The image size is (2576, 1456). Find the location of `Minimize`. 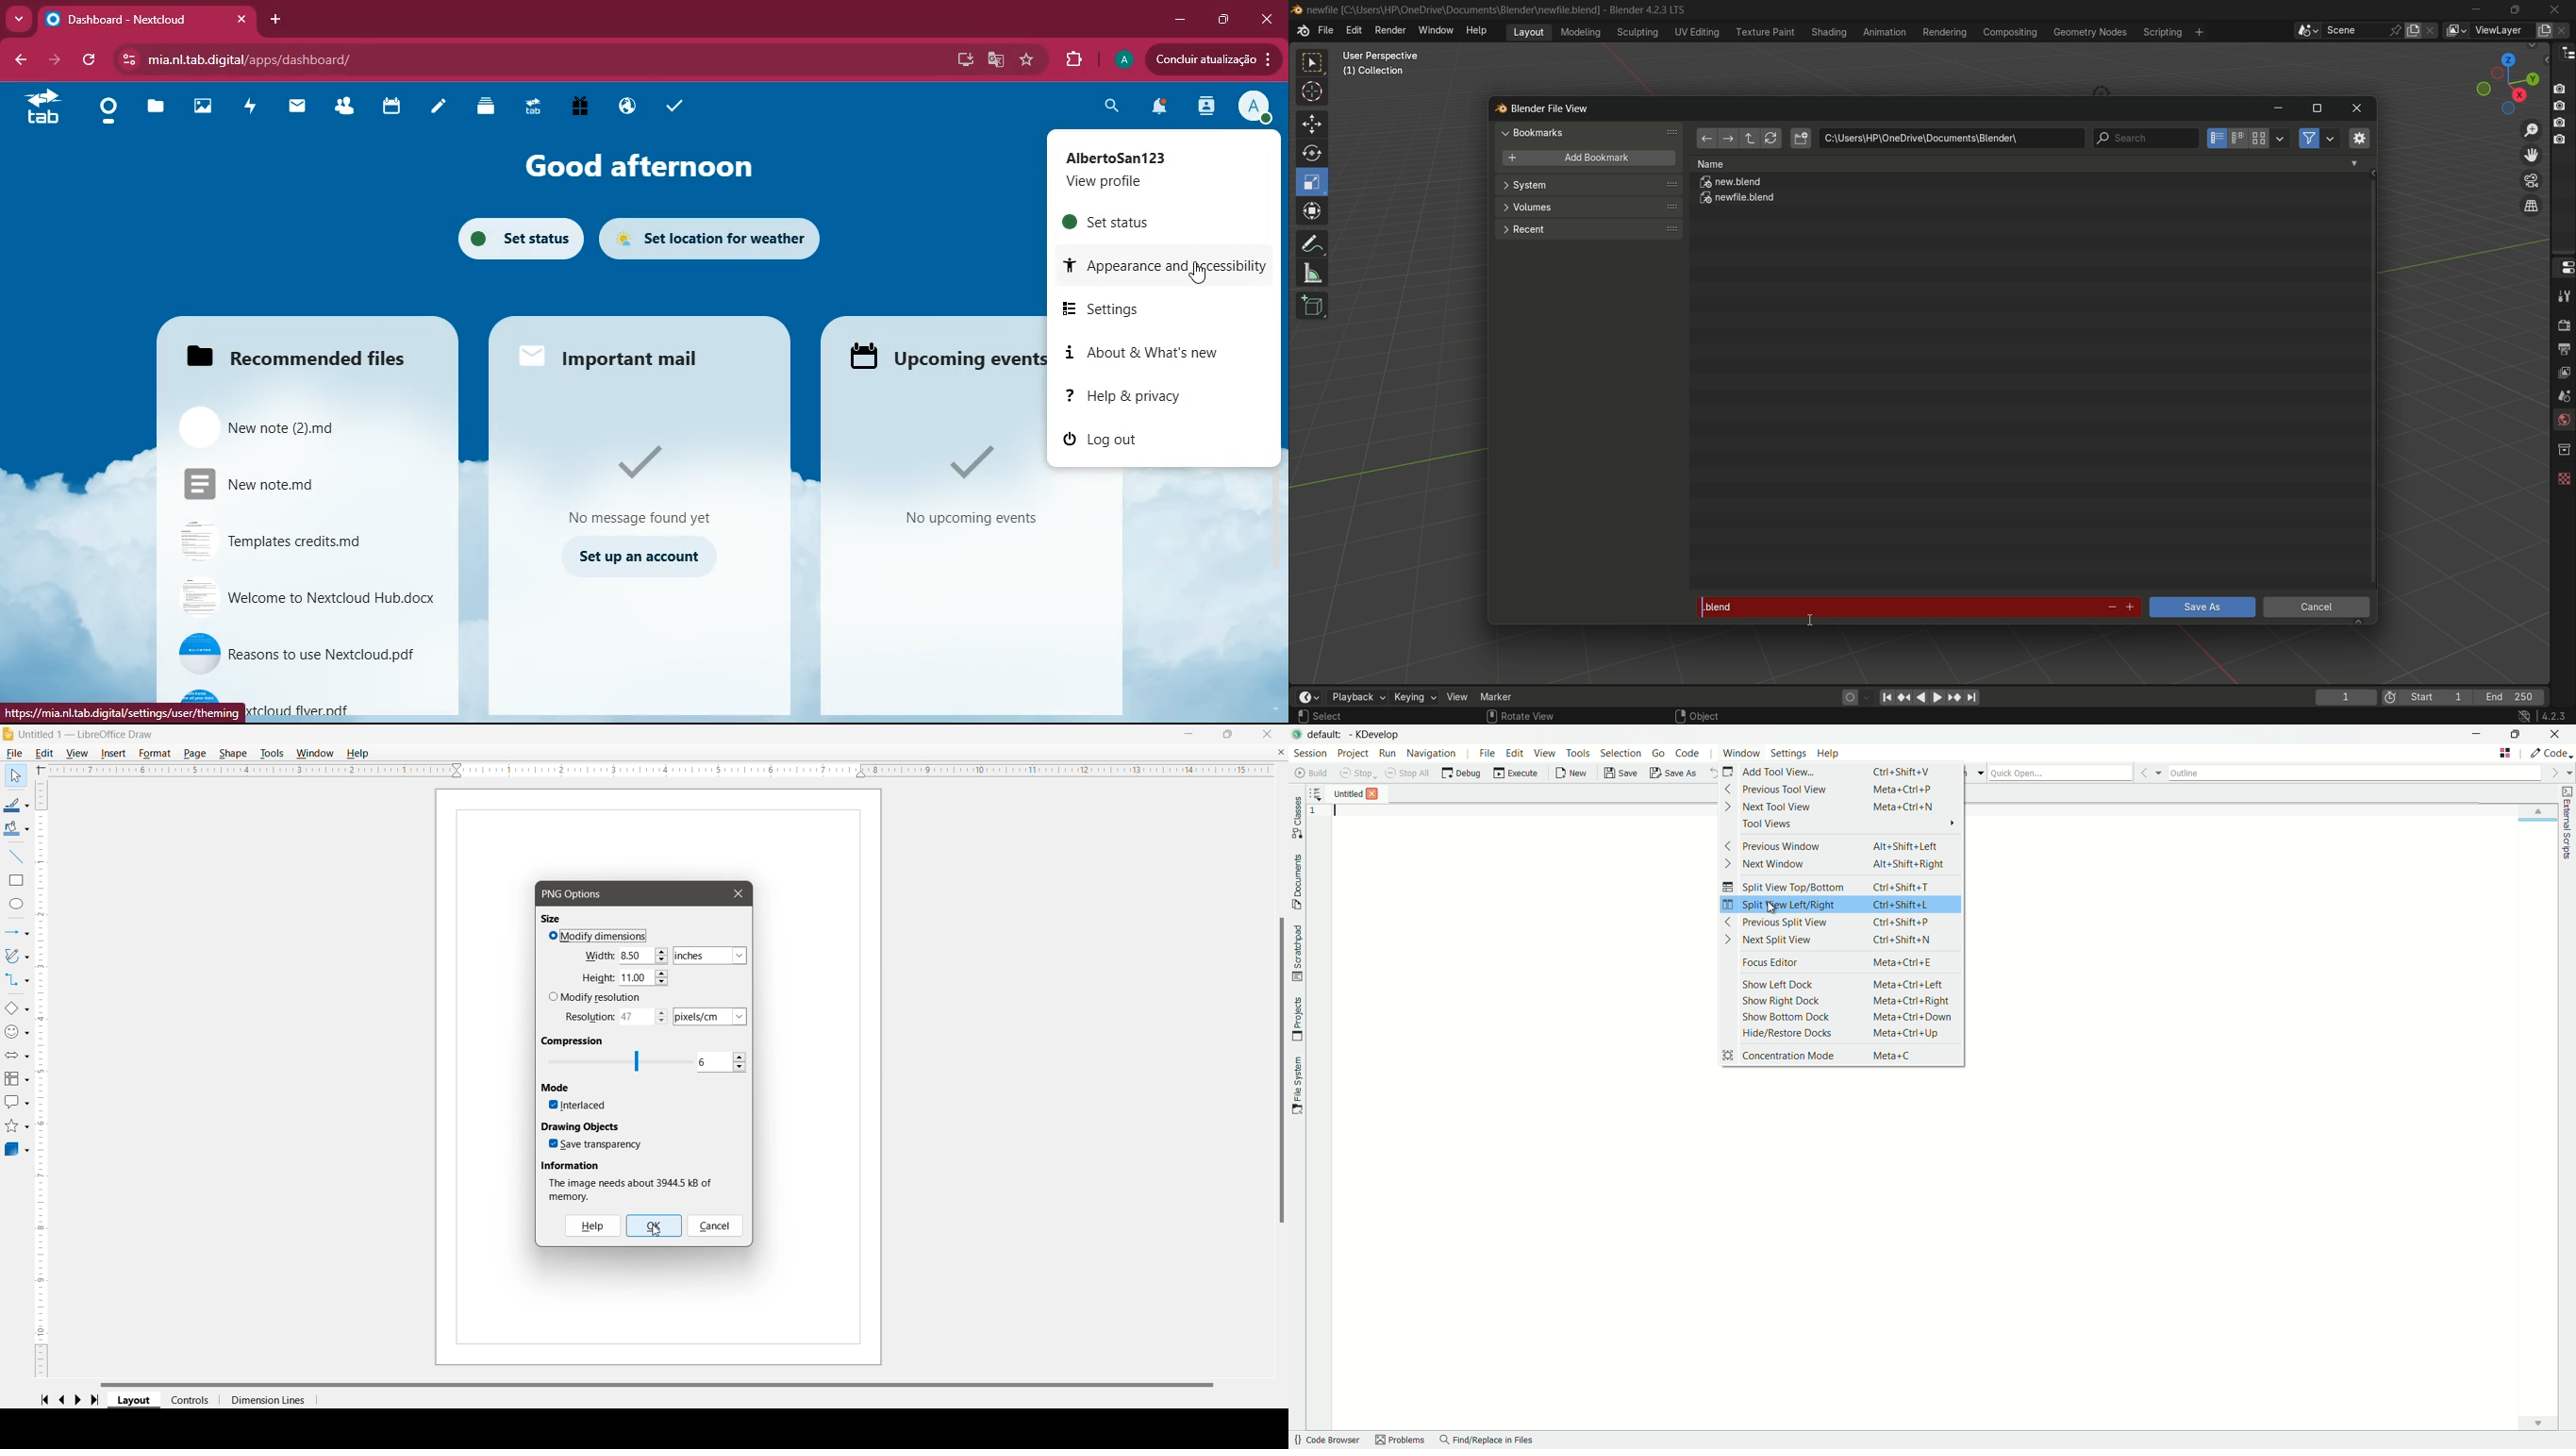

Minimize is located at coordinates (1188, 733).